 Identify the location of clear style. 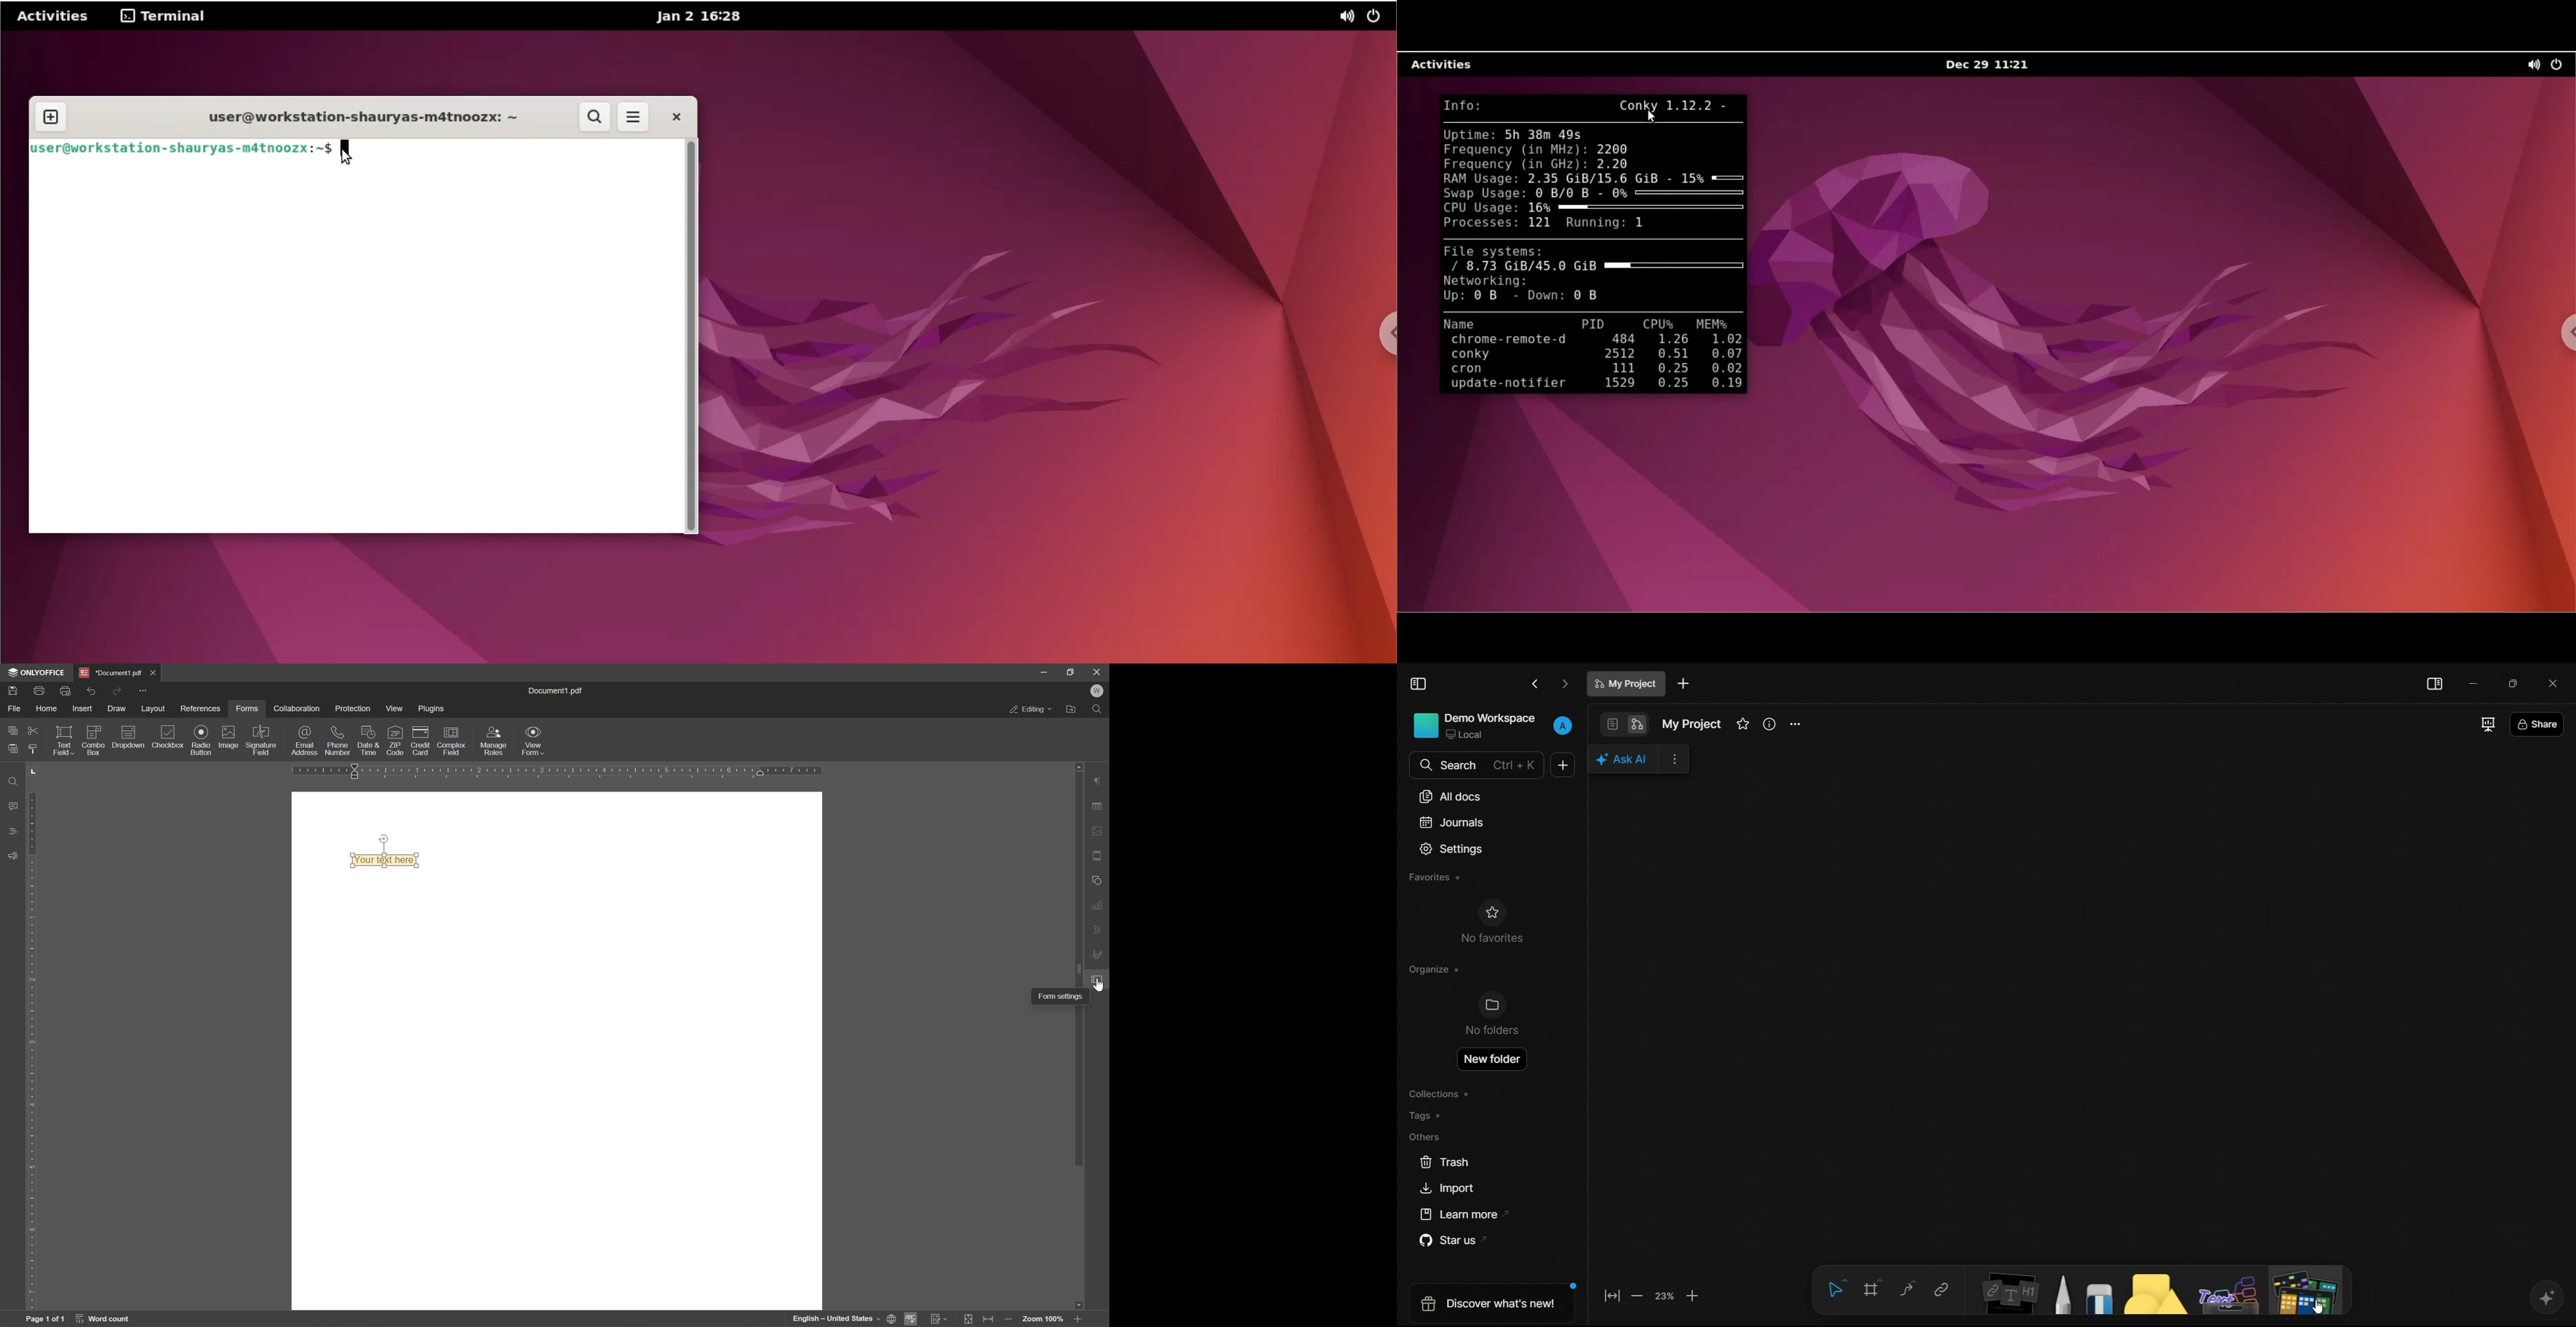
(34, 750).